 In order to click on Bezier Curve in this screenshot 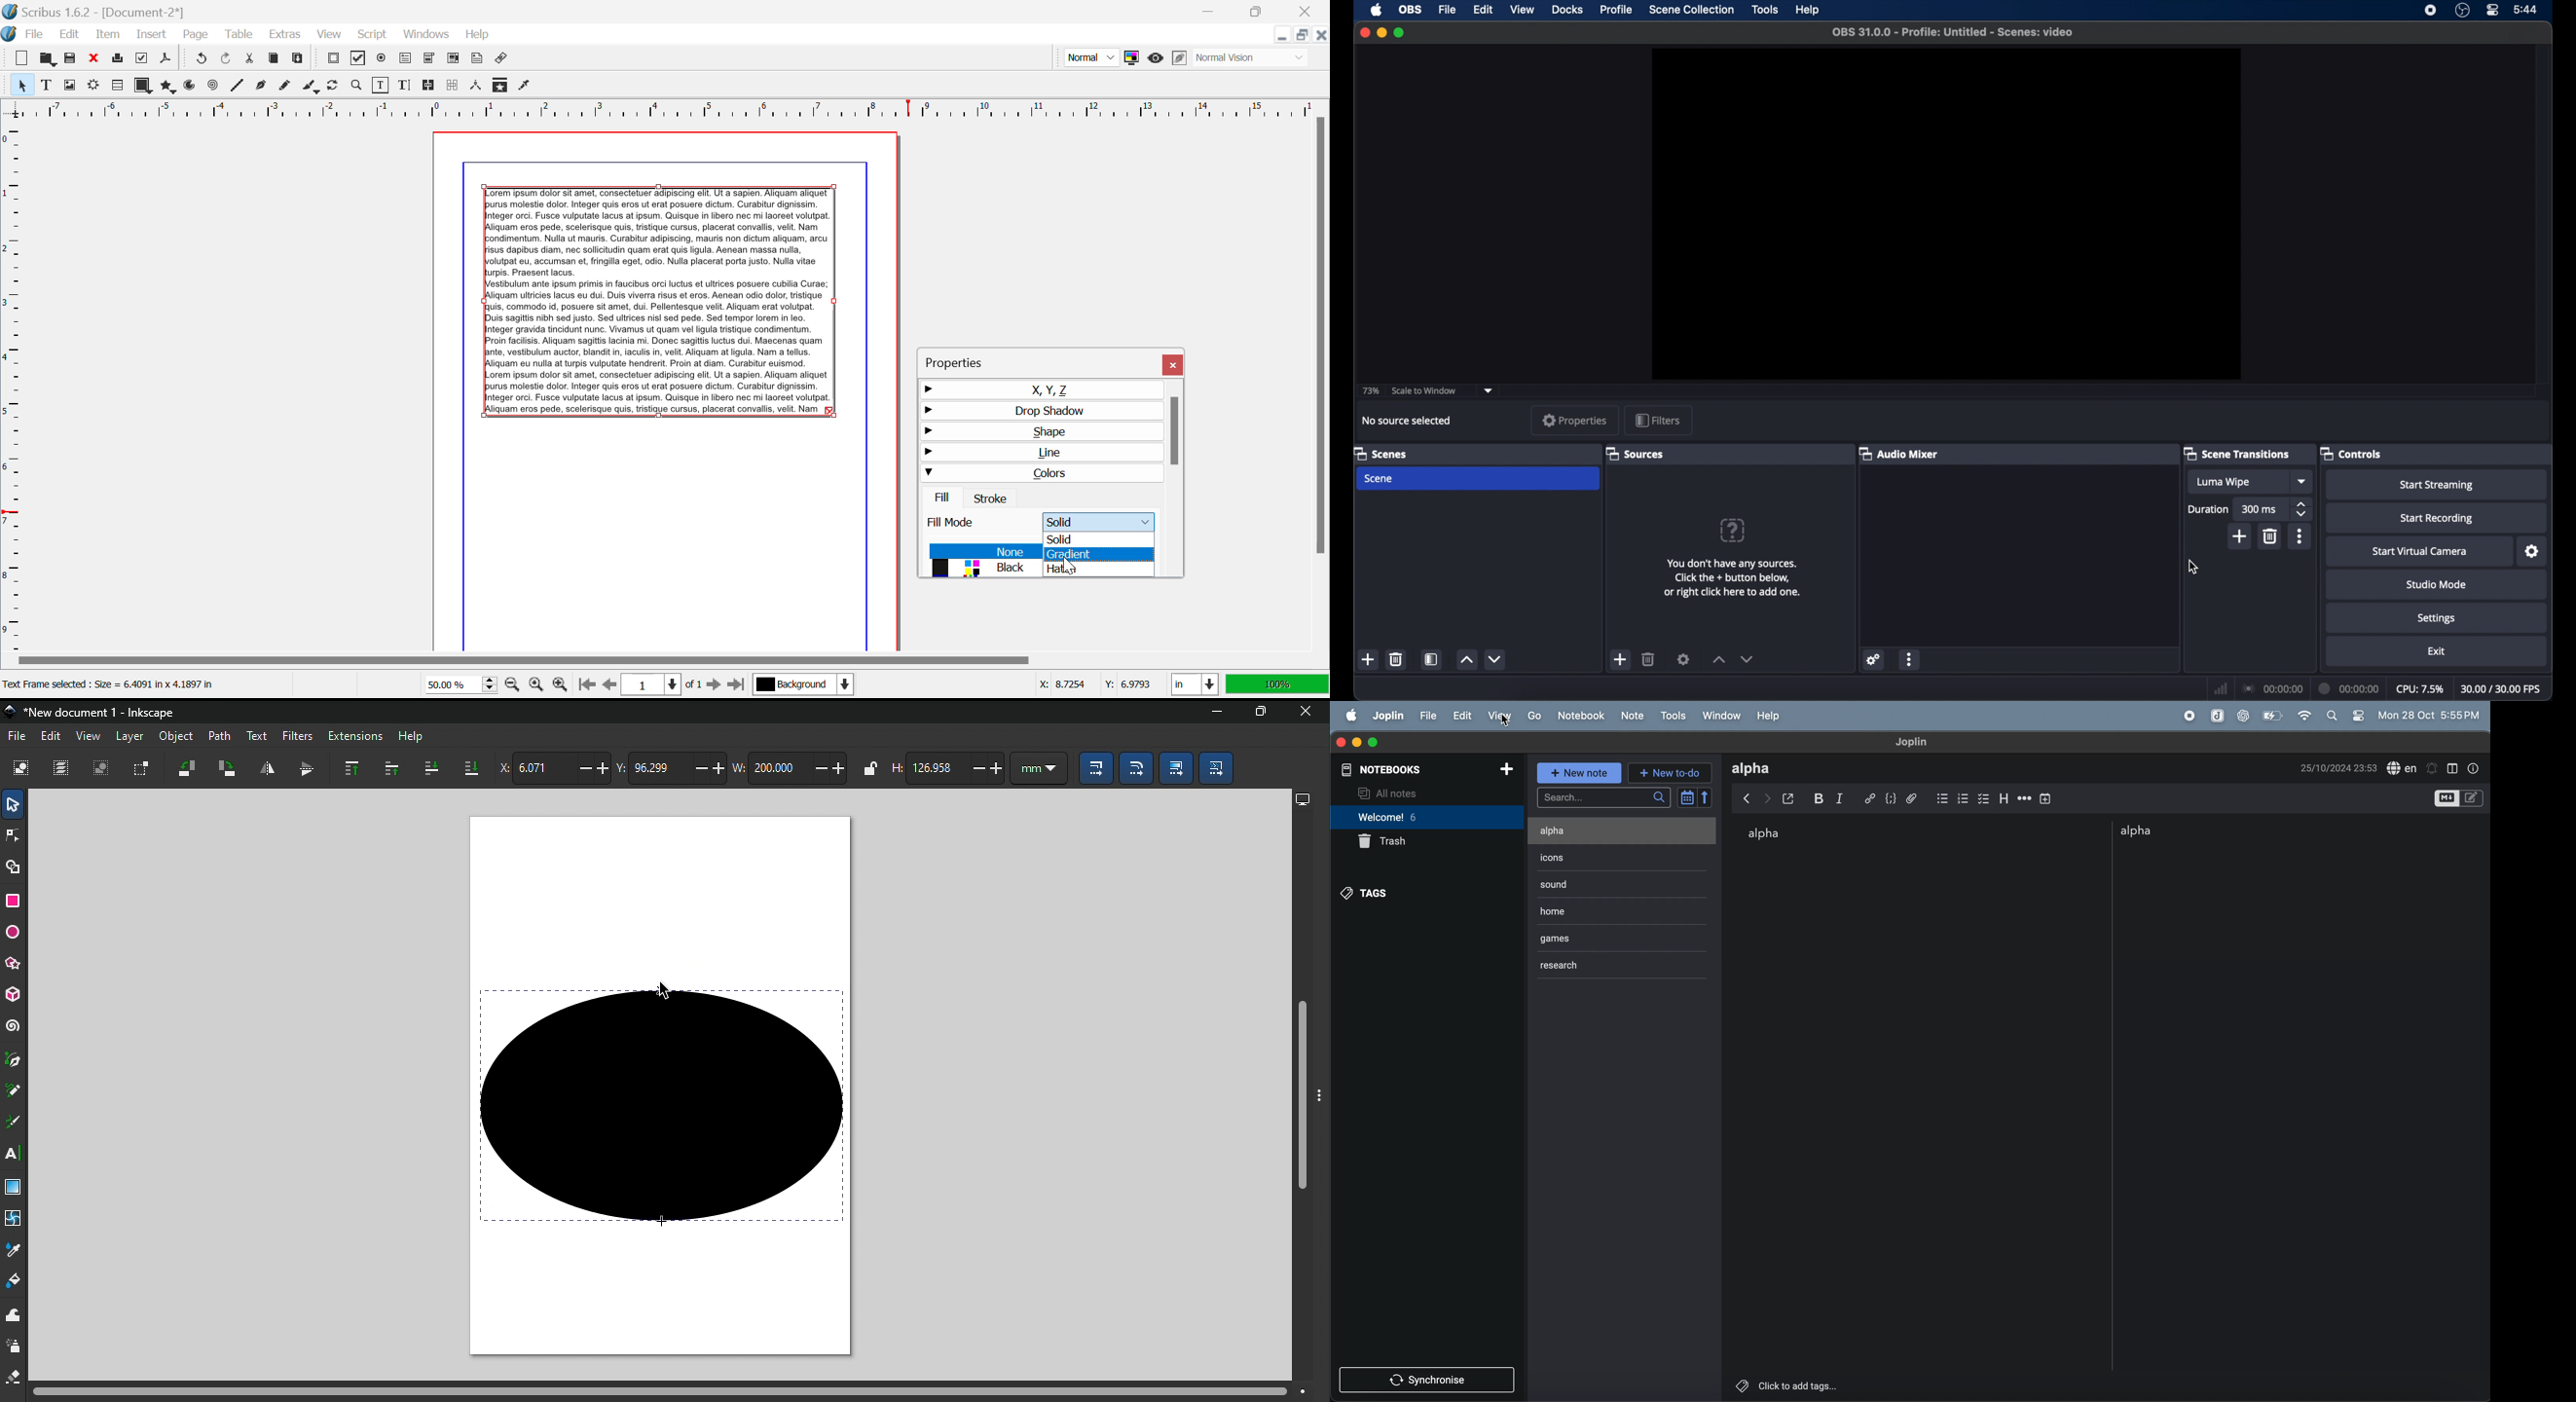, I will do `click(263, 86)`.